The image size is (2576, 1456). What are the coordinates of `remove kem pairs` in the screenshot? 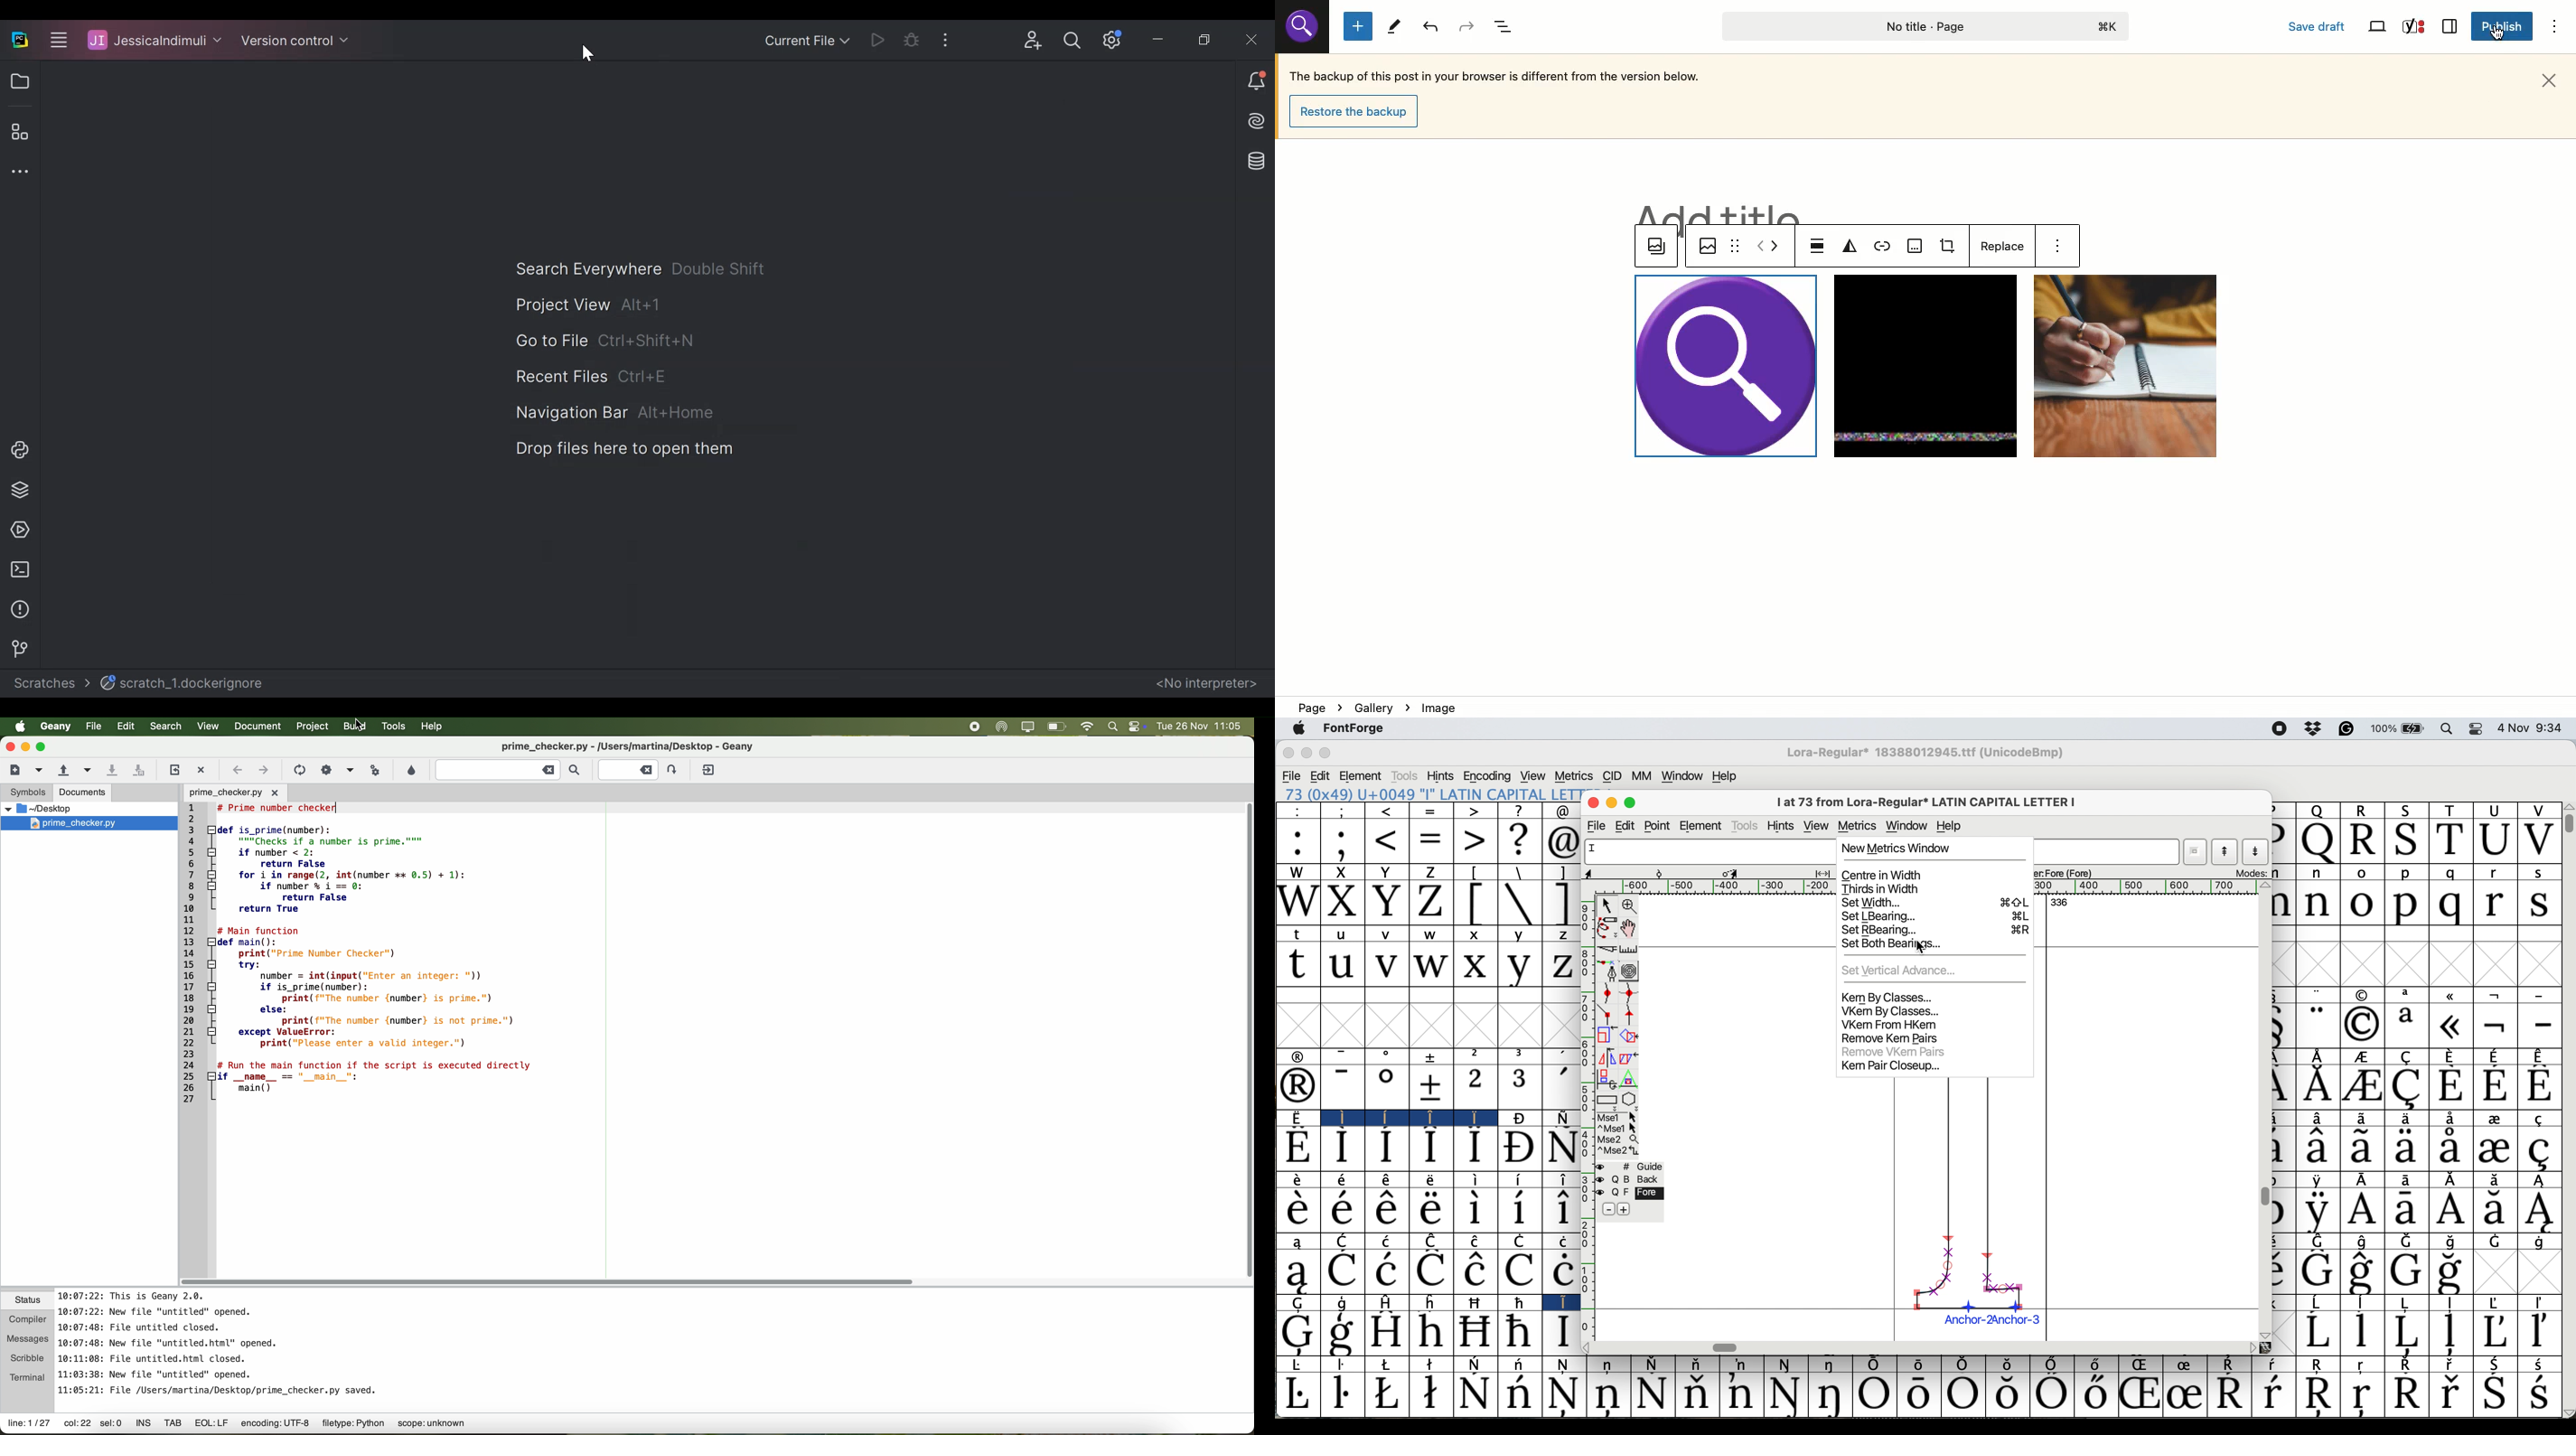 It's located at (1892, 1037).